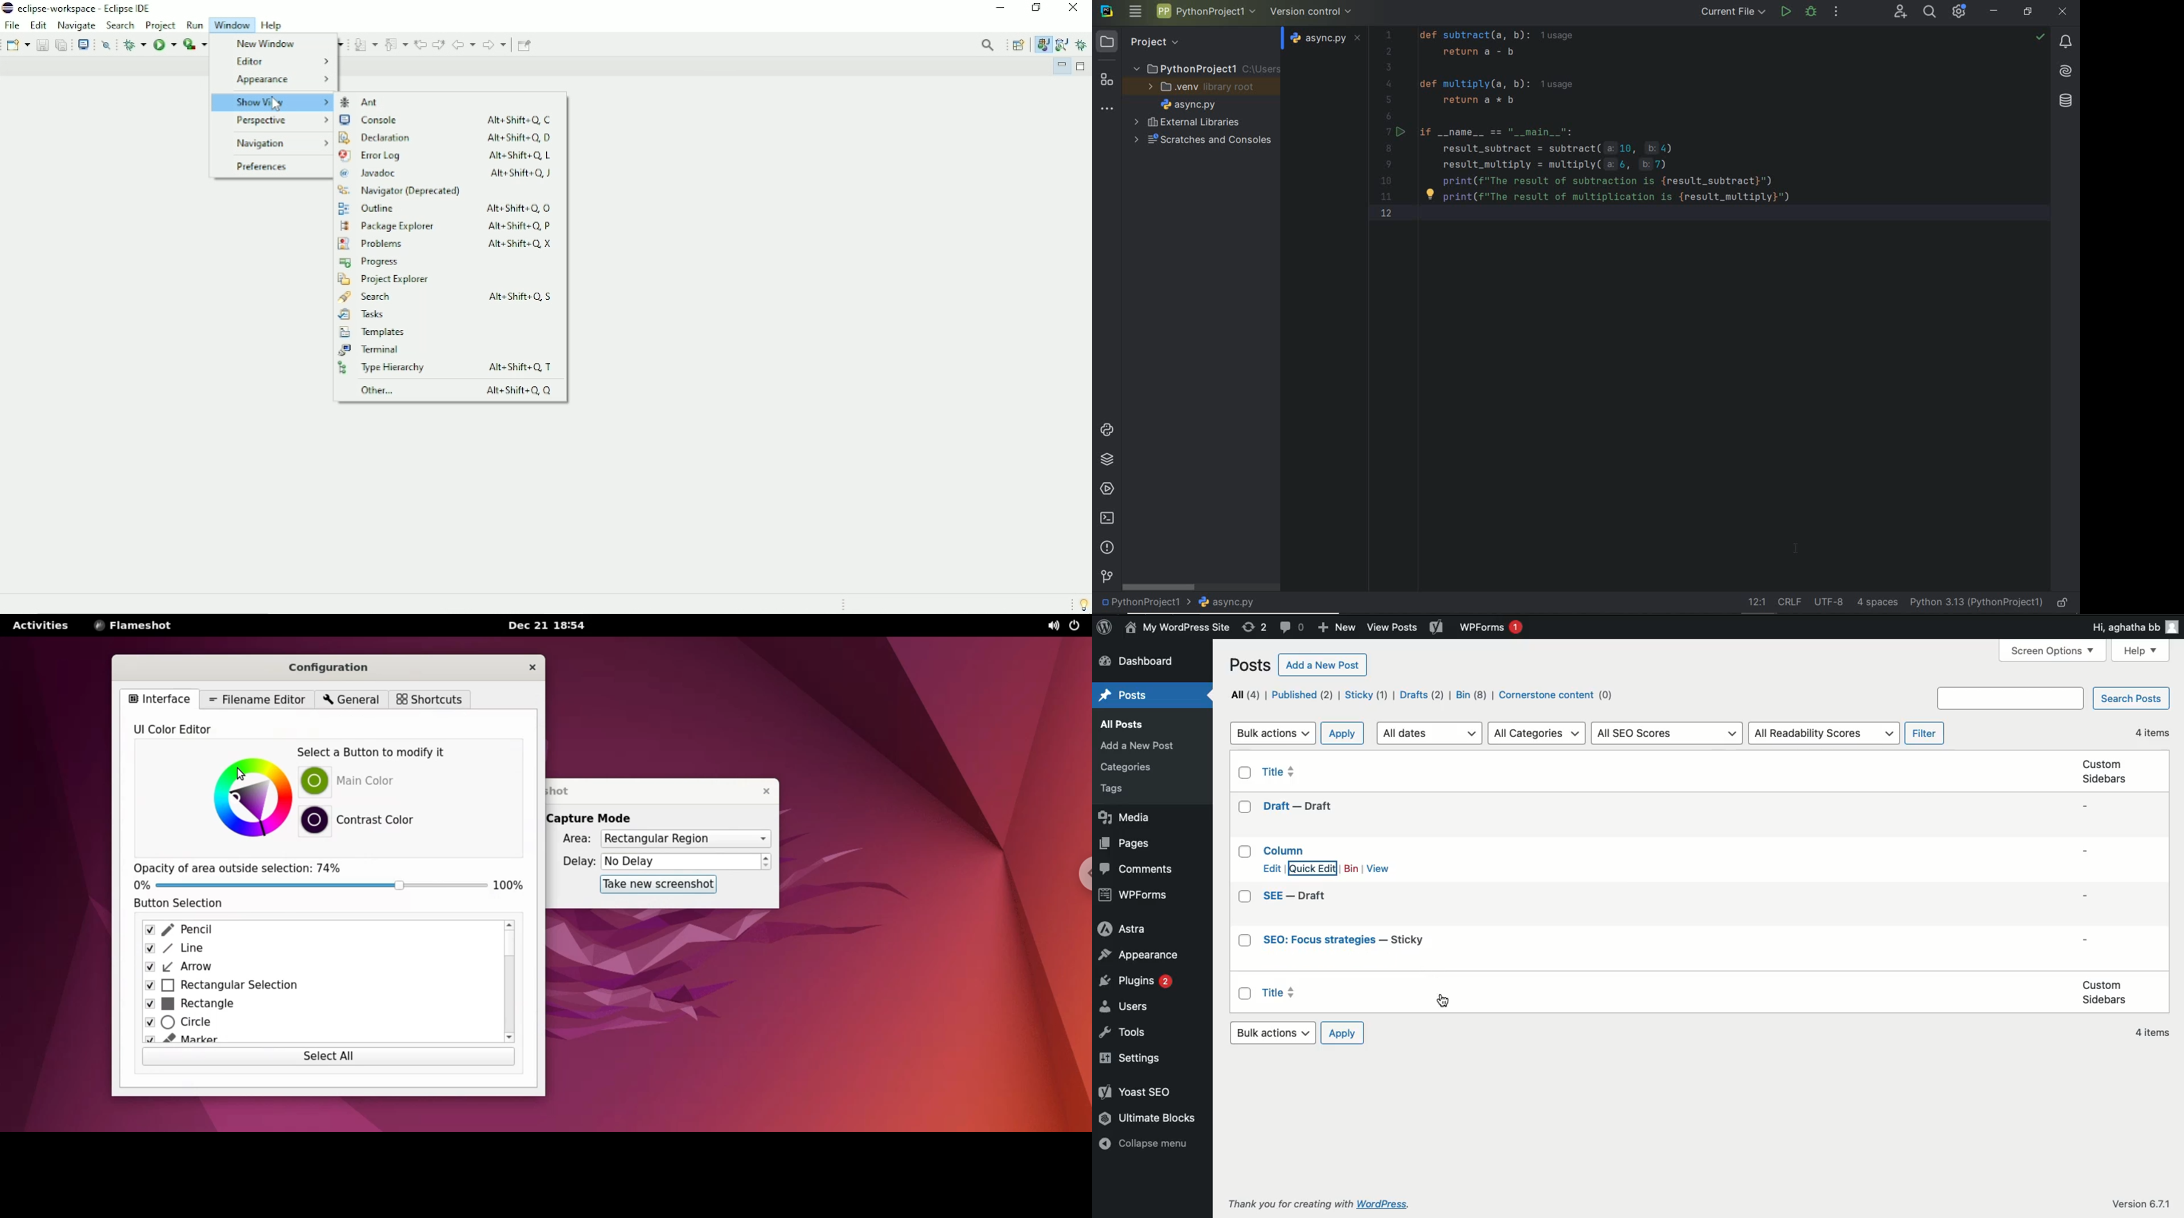  Describe the element at coordinates (1423, 696) in the screenshot. I see `Drafts` at that location.